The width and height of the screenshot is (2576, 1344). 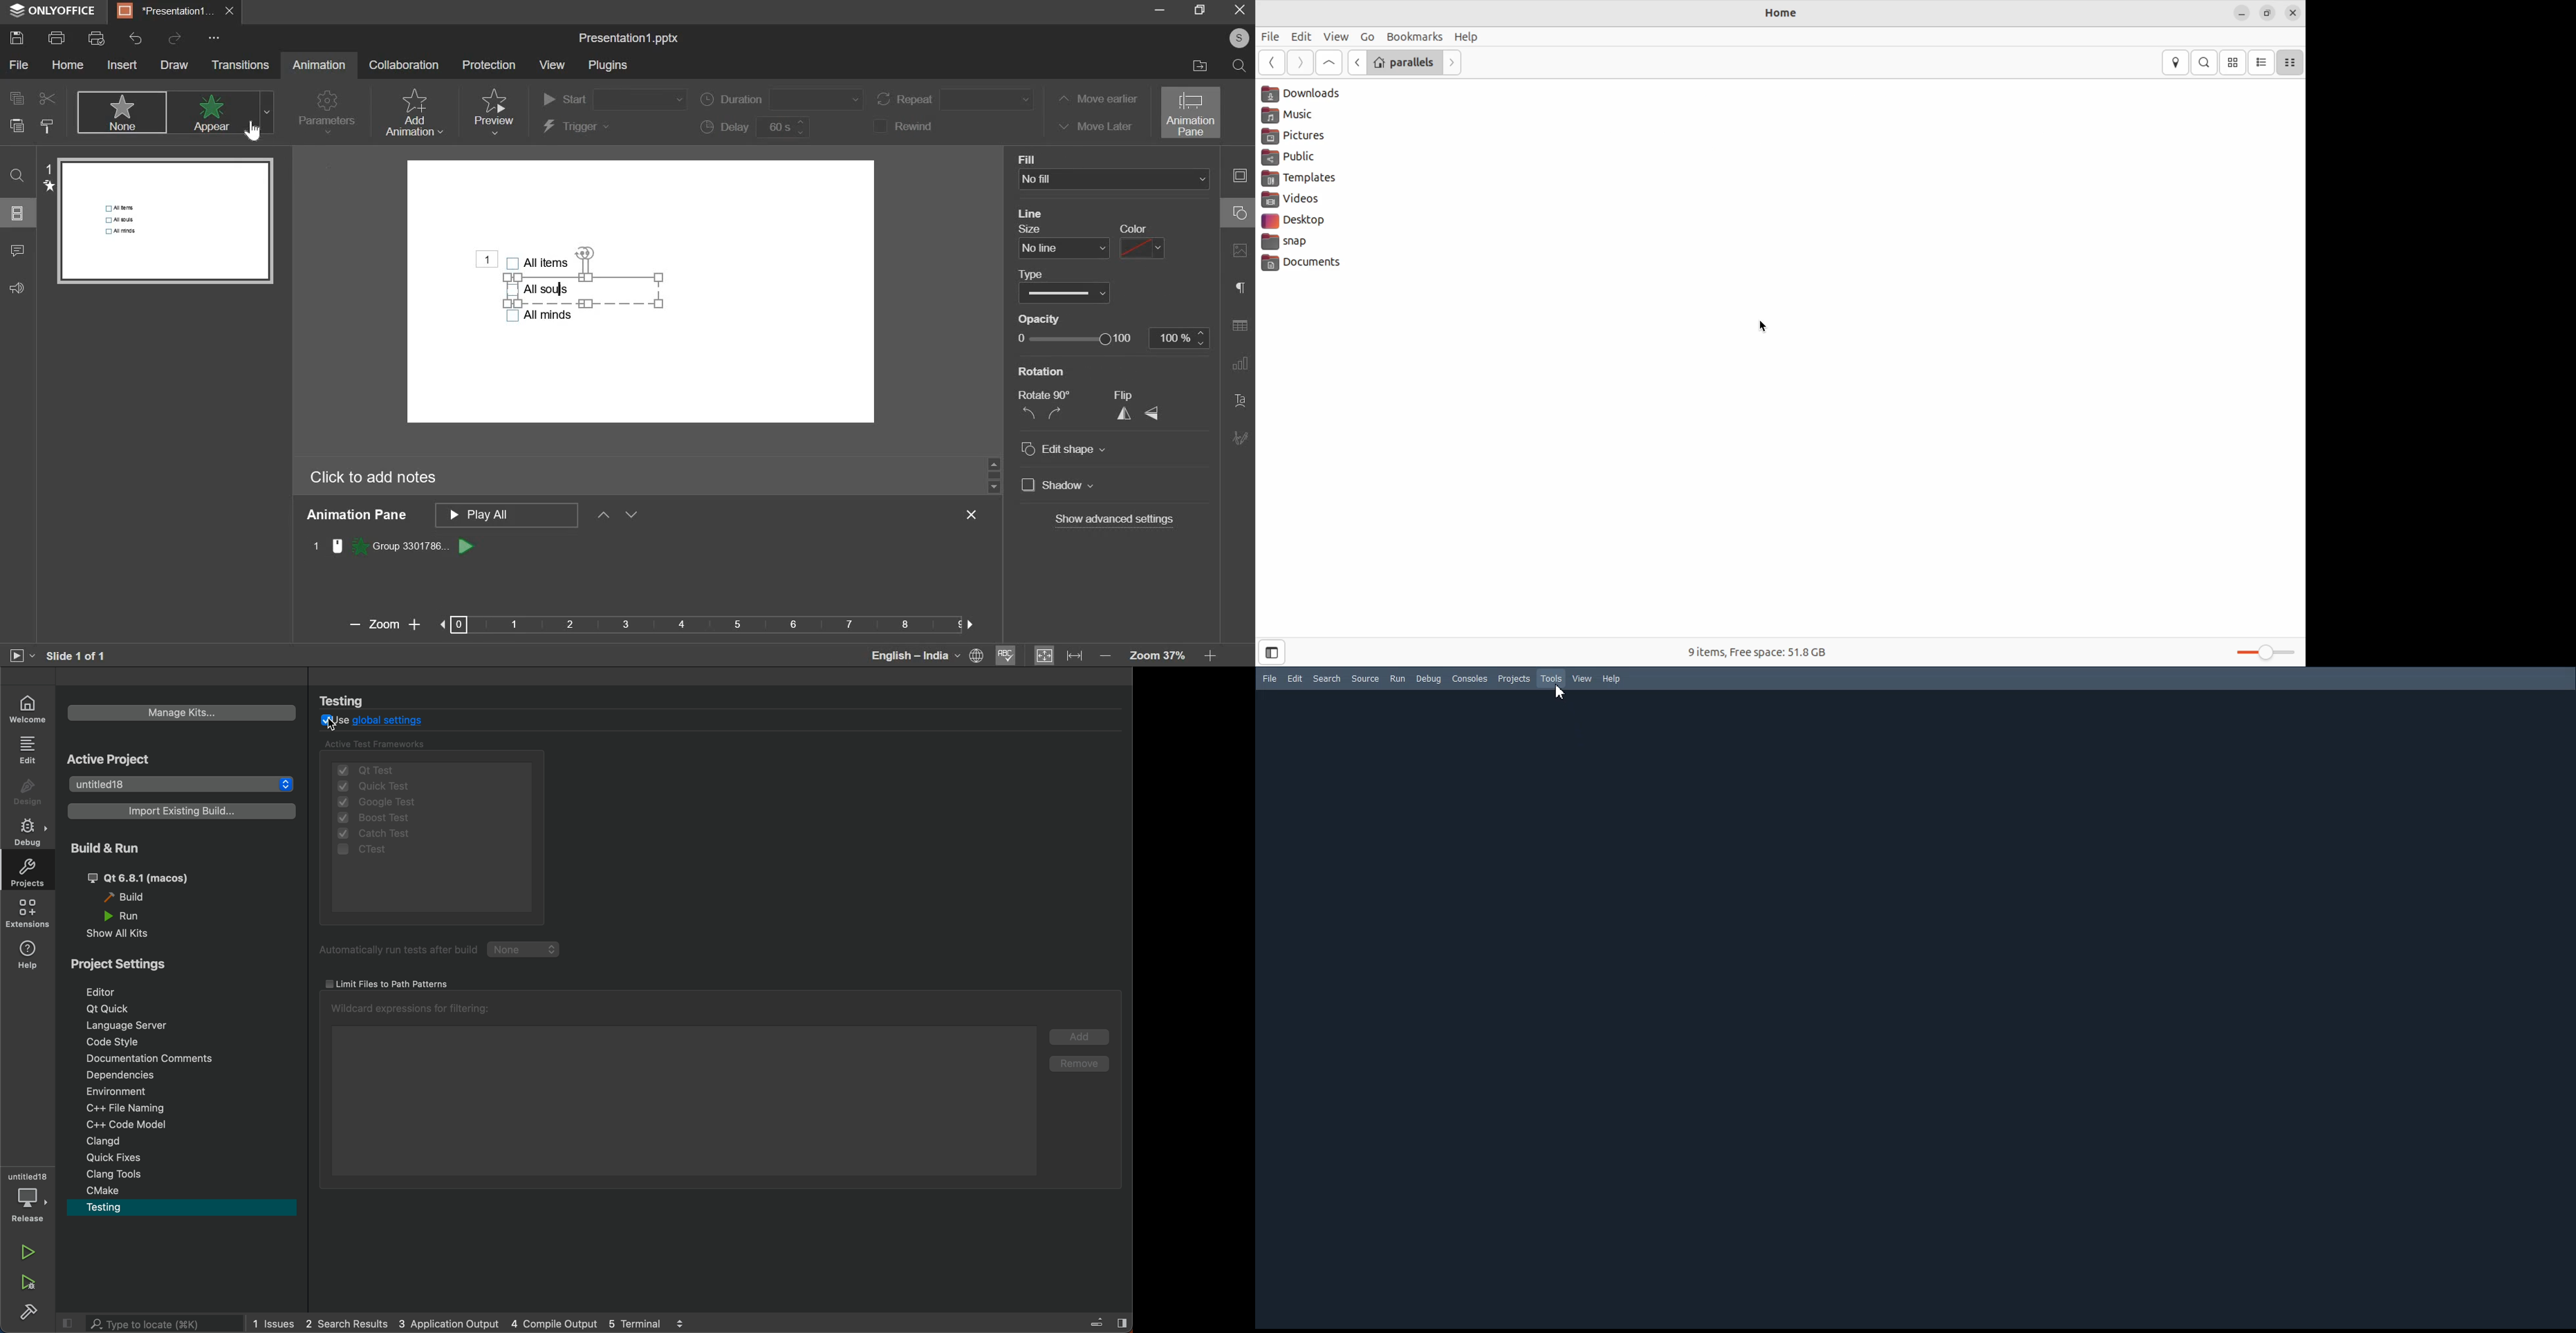 What do you see at coordinates (1470, 680) in the screenshot?
I see `Consoles` at bounding box center [1470, 680].